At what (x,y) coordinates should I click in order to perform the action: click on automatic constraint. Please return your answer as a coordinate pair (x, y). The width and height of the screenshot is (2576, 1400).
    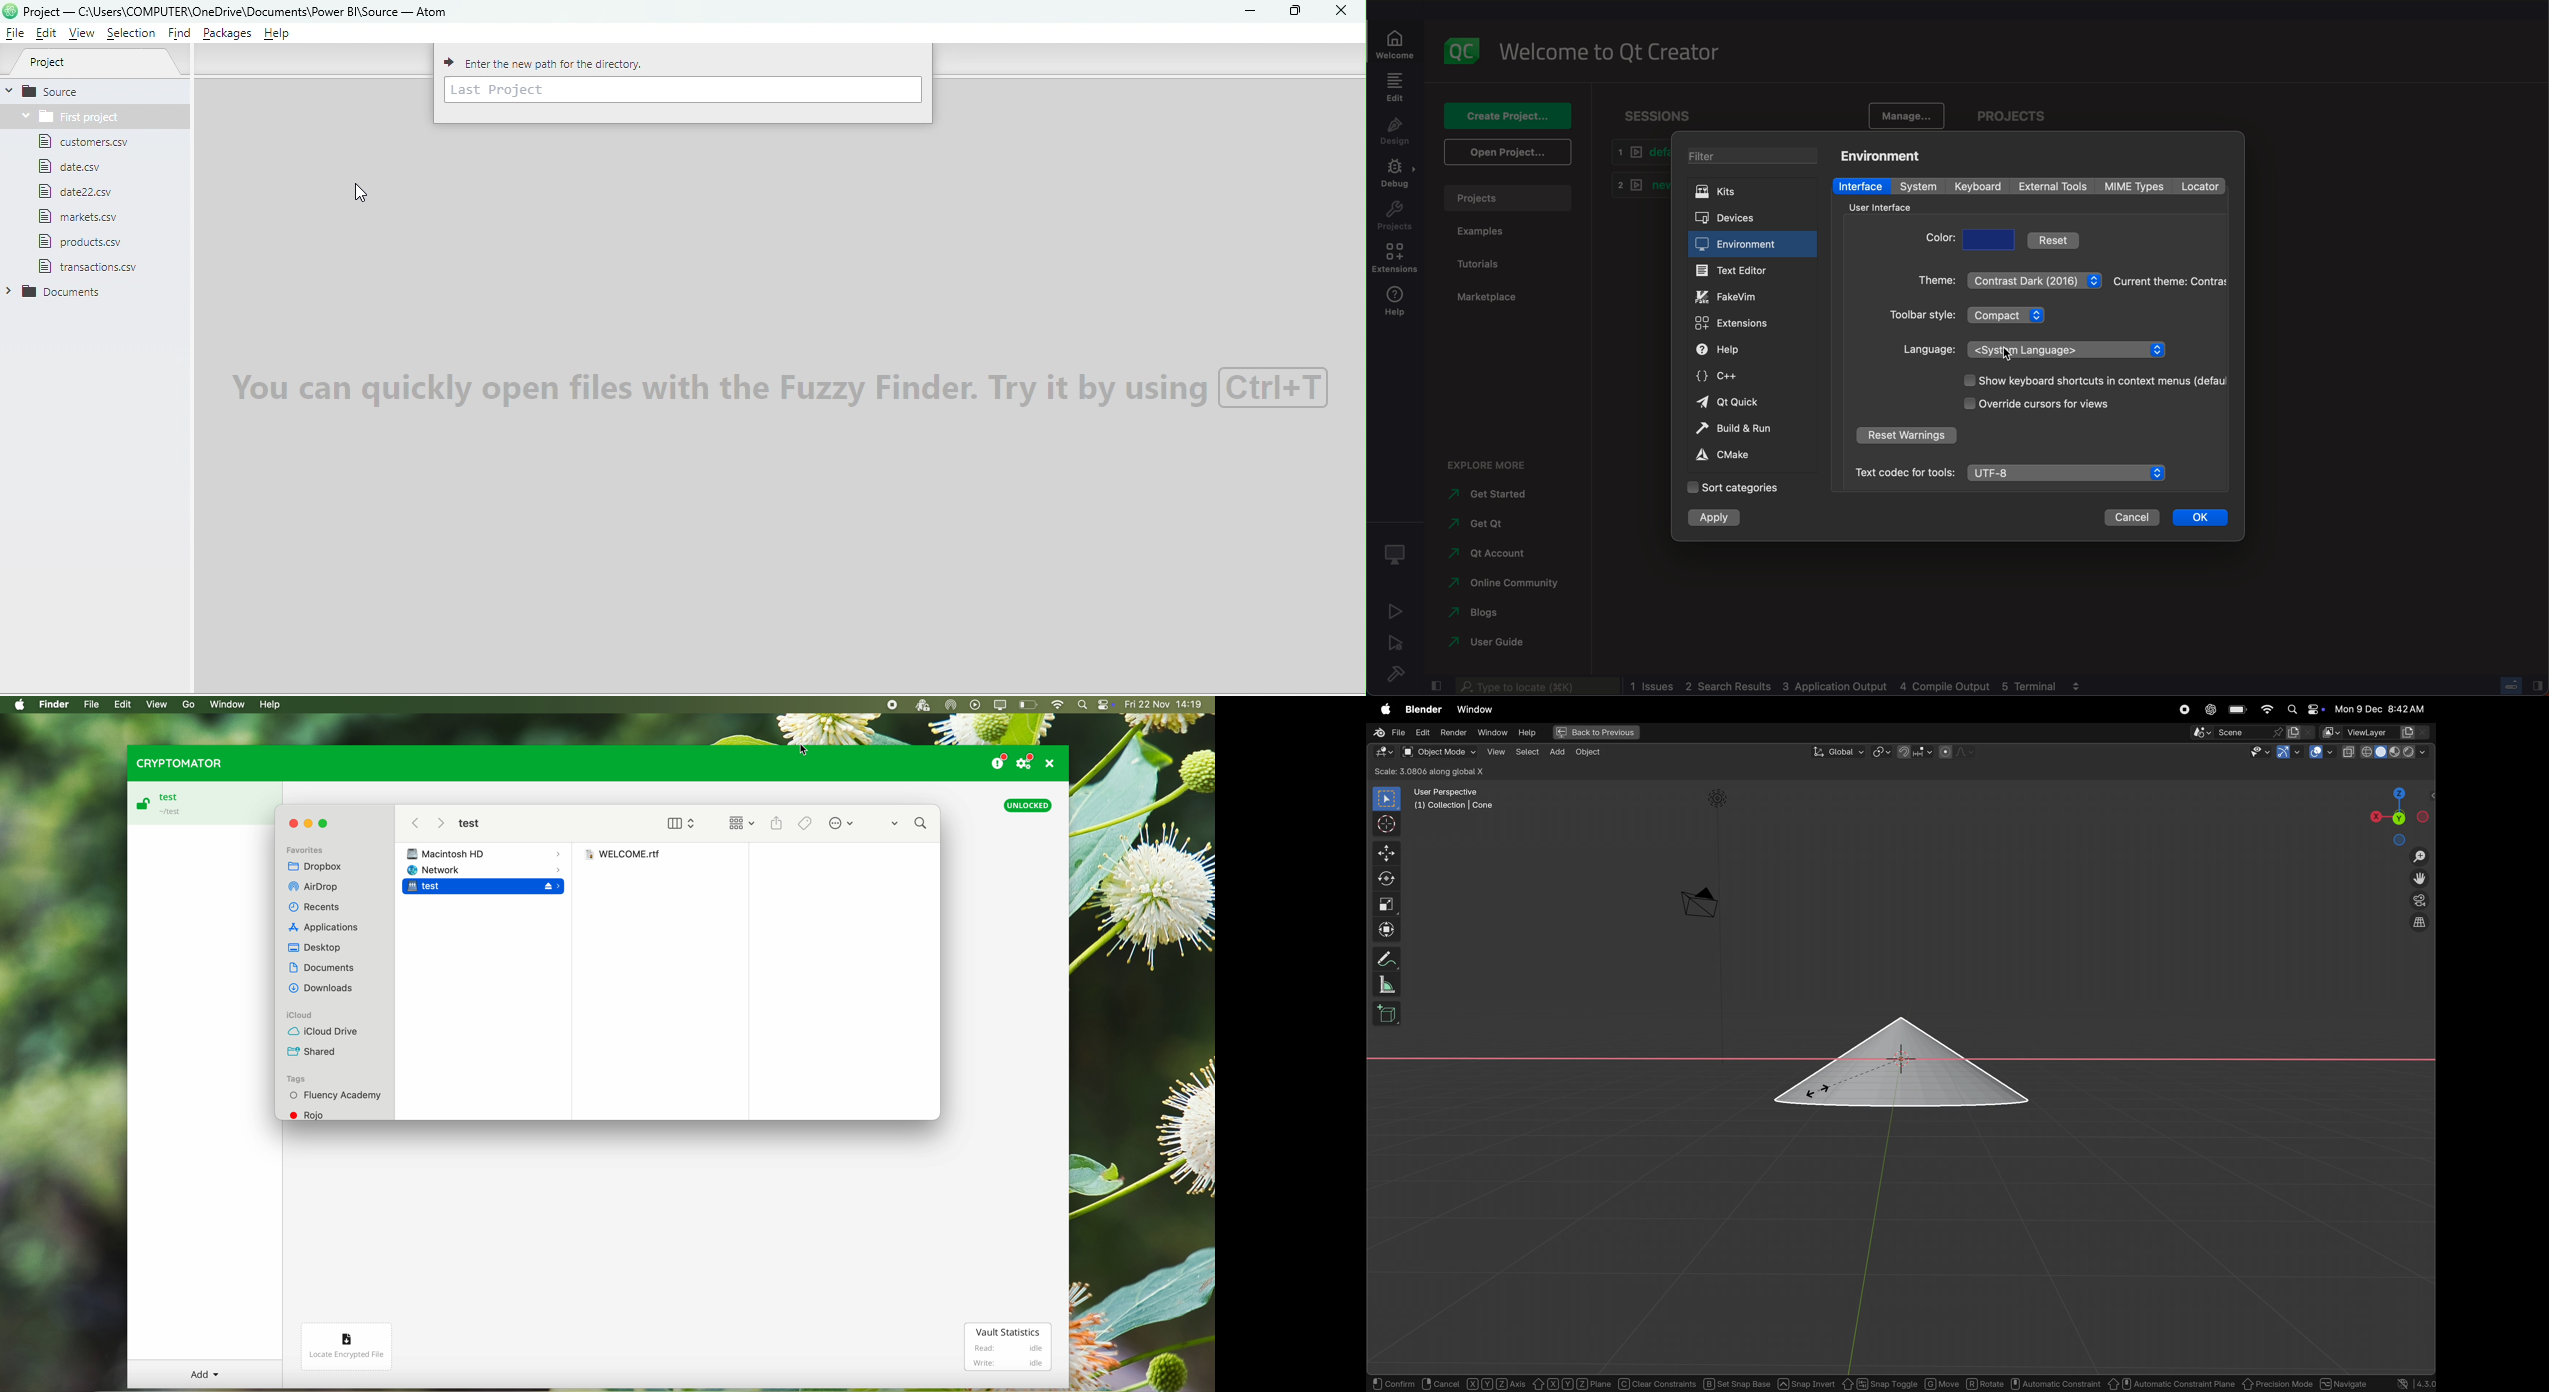
    Looking at the image, I should click on (2055, 1383).